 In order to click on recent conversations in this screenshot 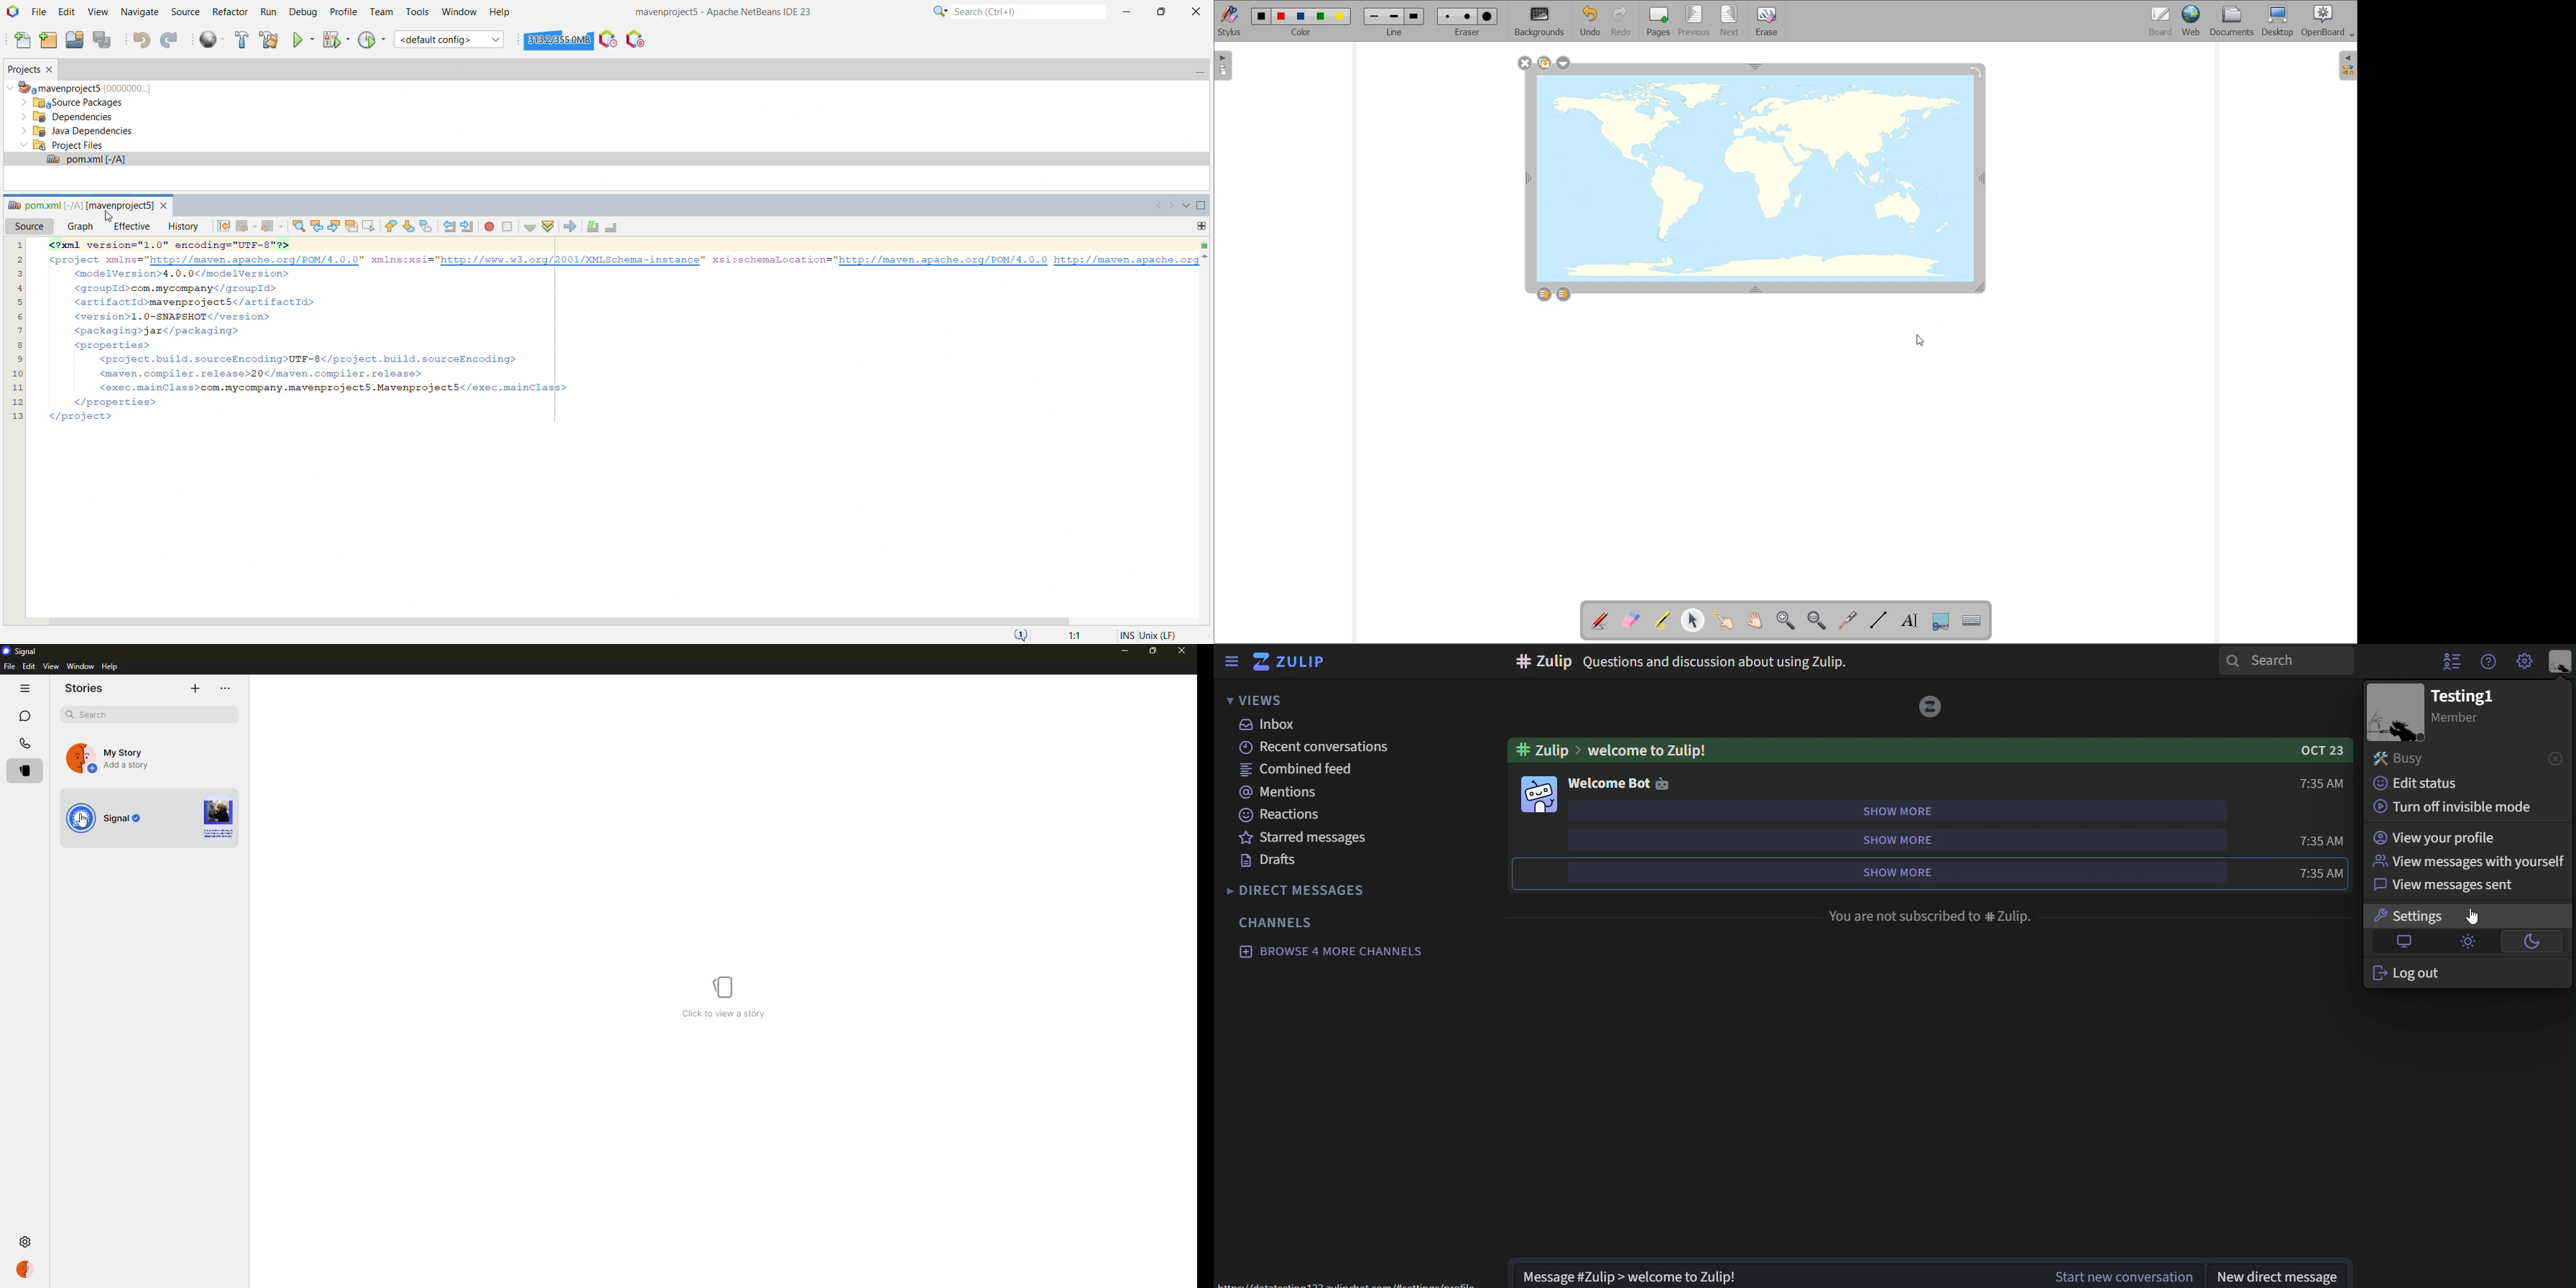, I will do `click(1325, 746)`.